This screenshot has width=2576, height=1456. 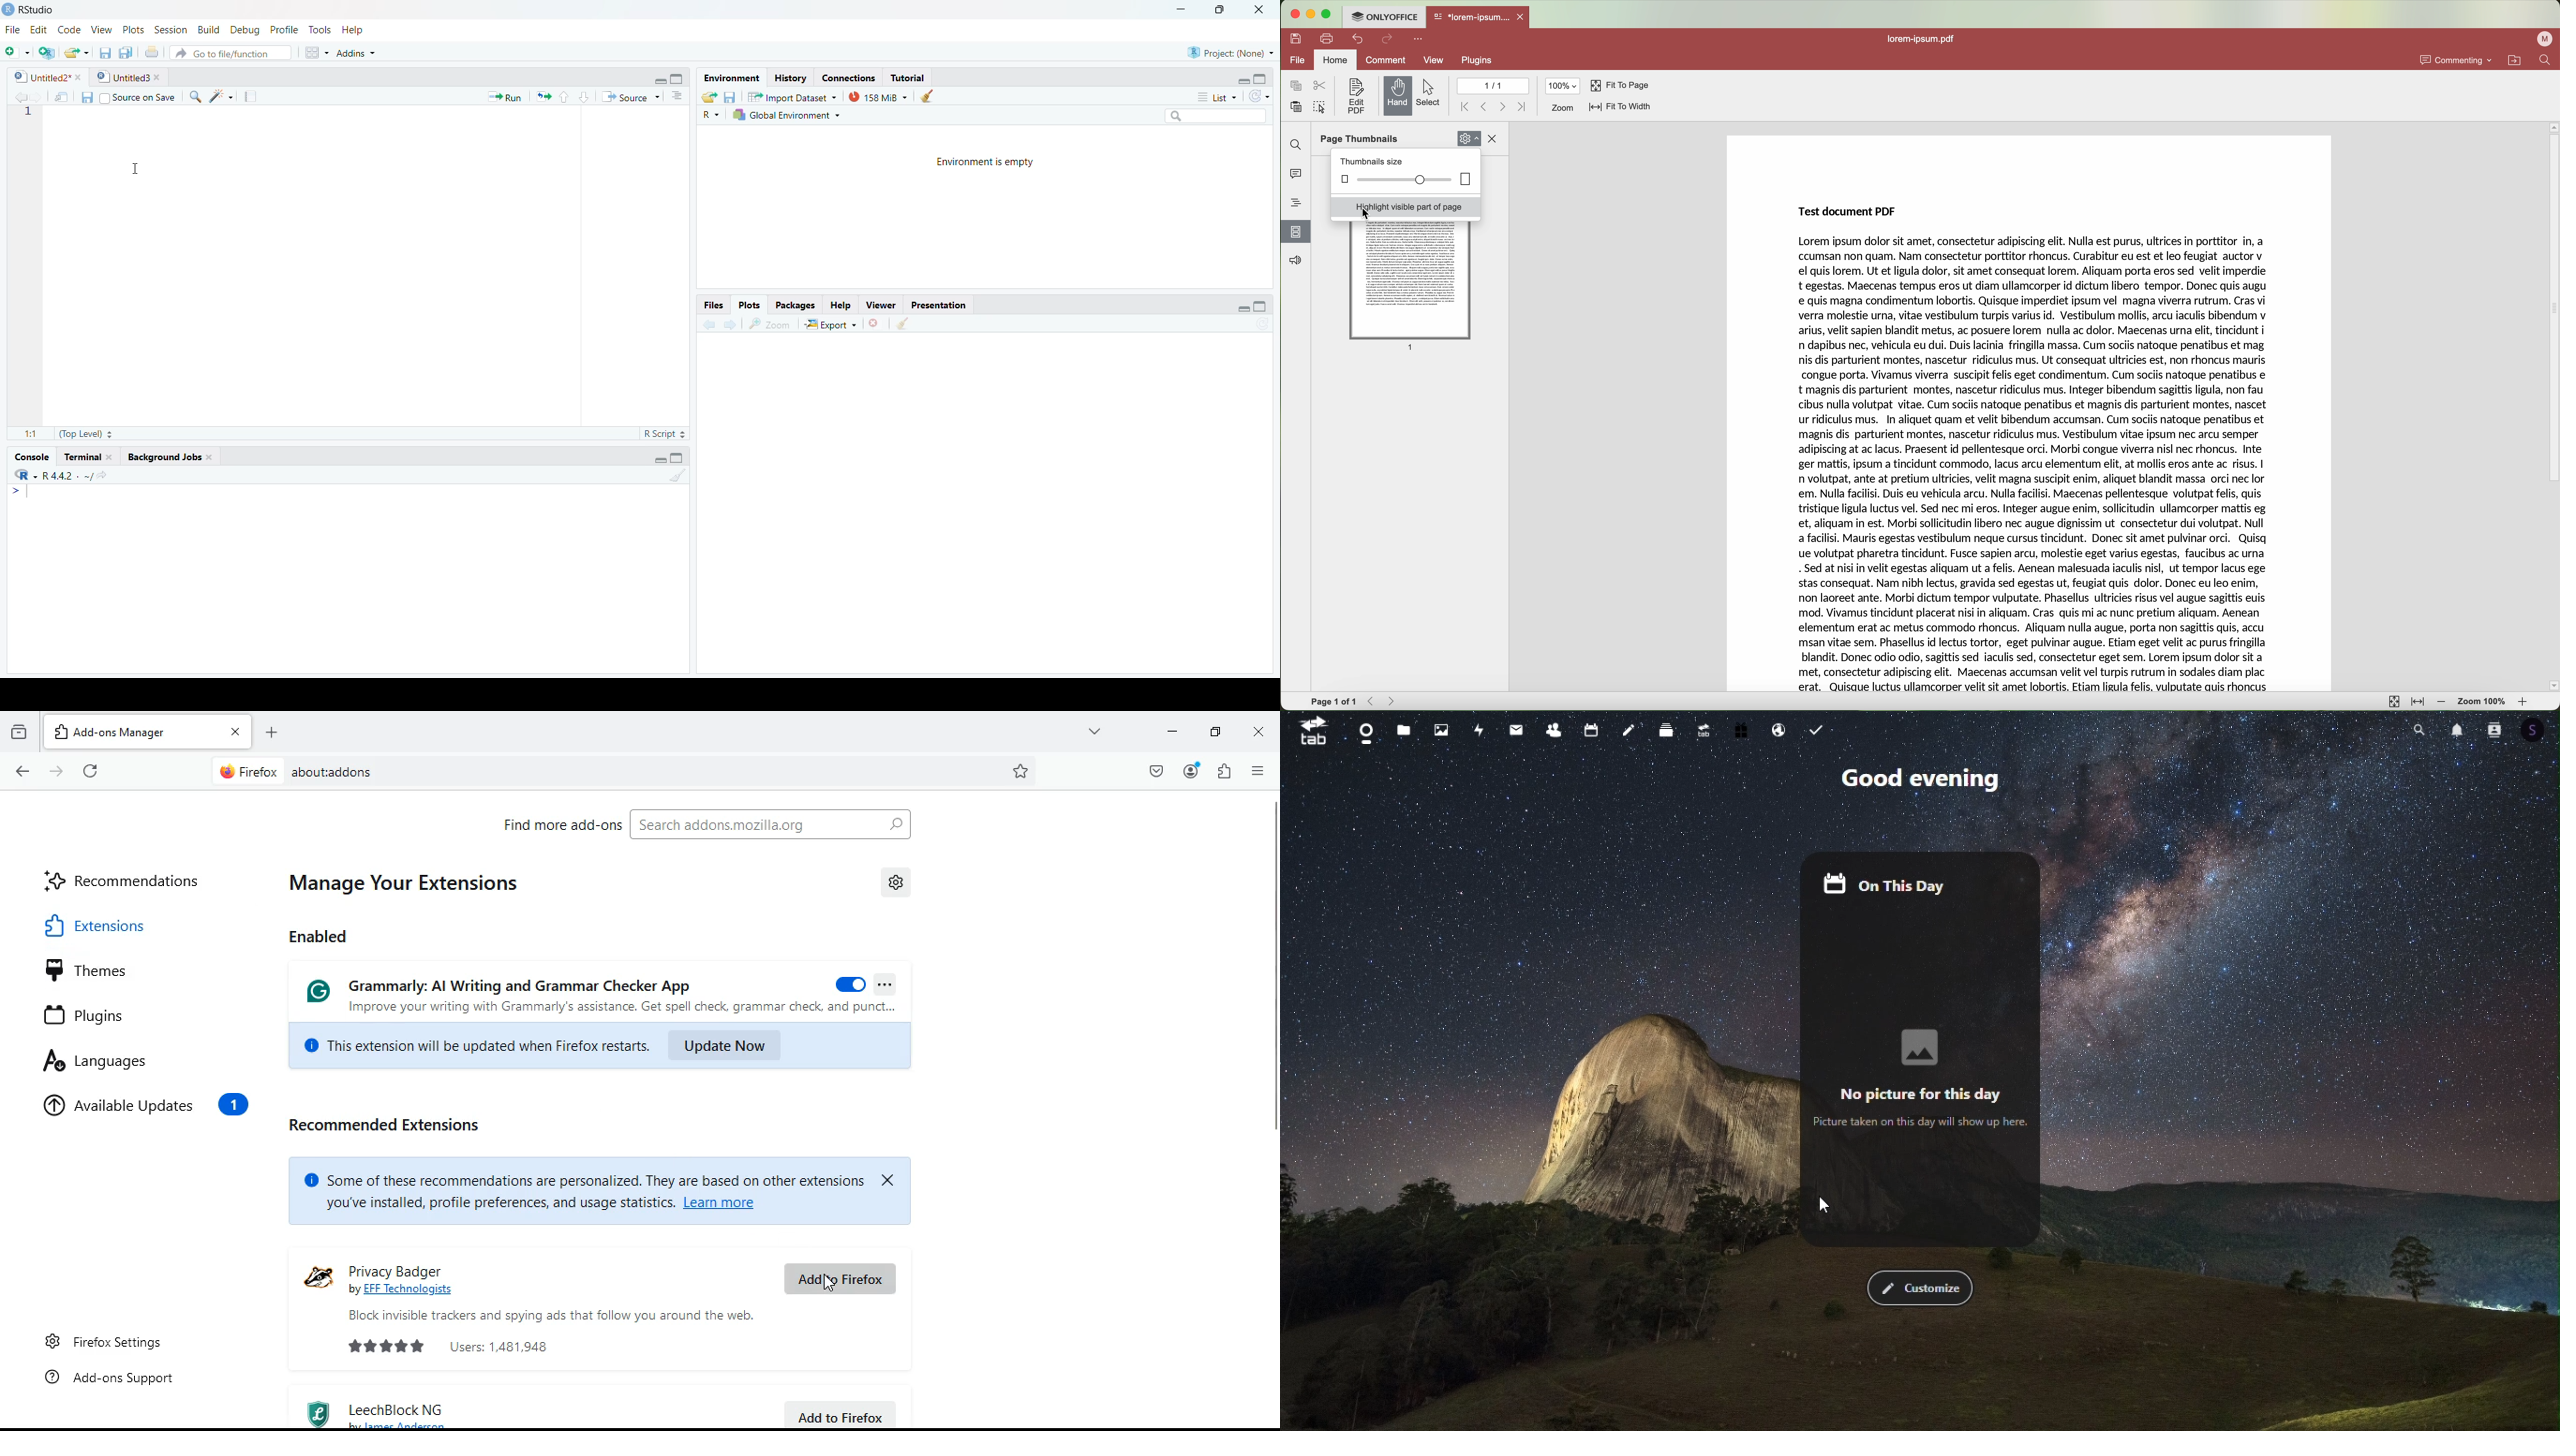 I want to click on tab, so click(x=1314, y=731).